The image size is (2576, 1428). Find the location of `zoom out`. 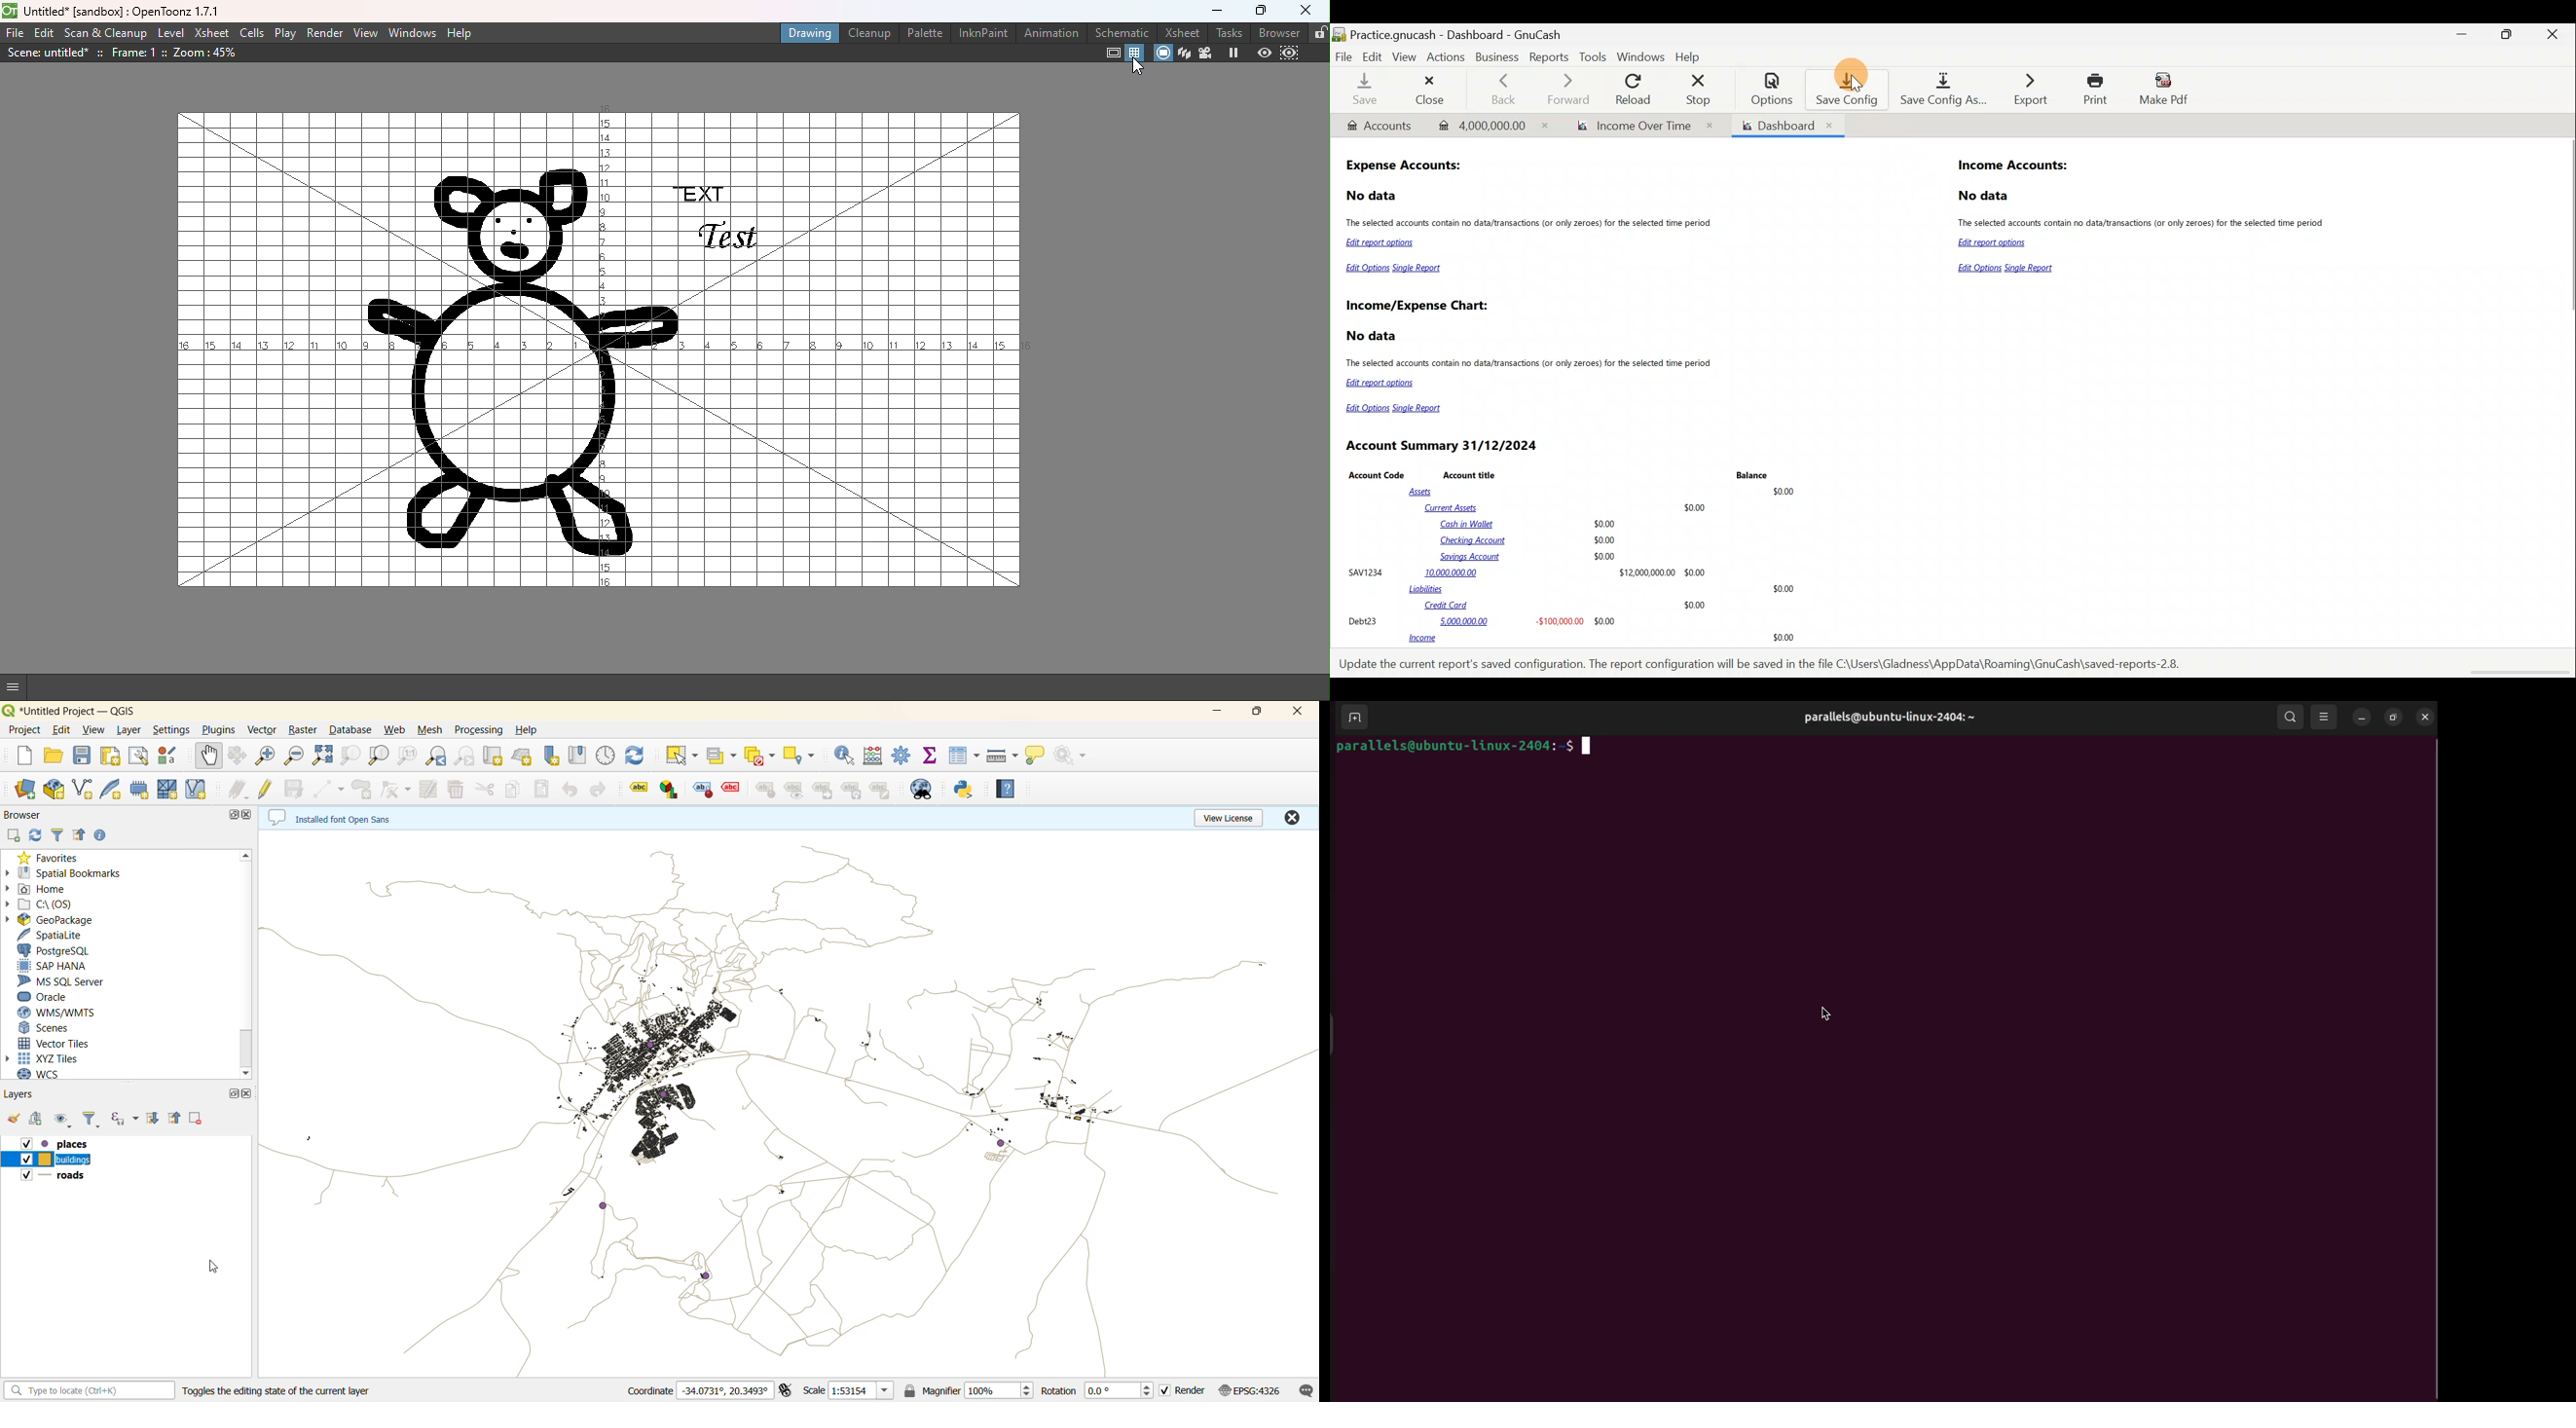

zoom out is located at coordinates (297, 756).